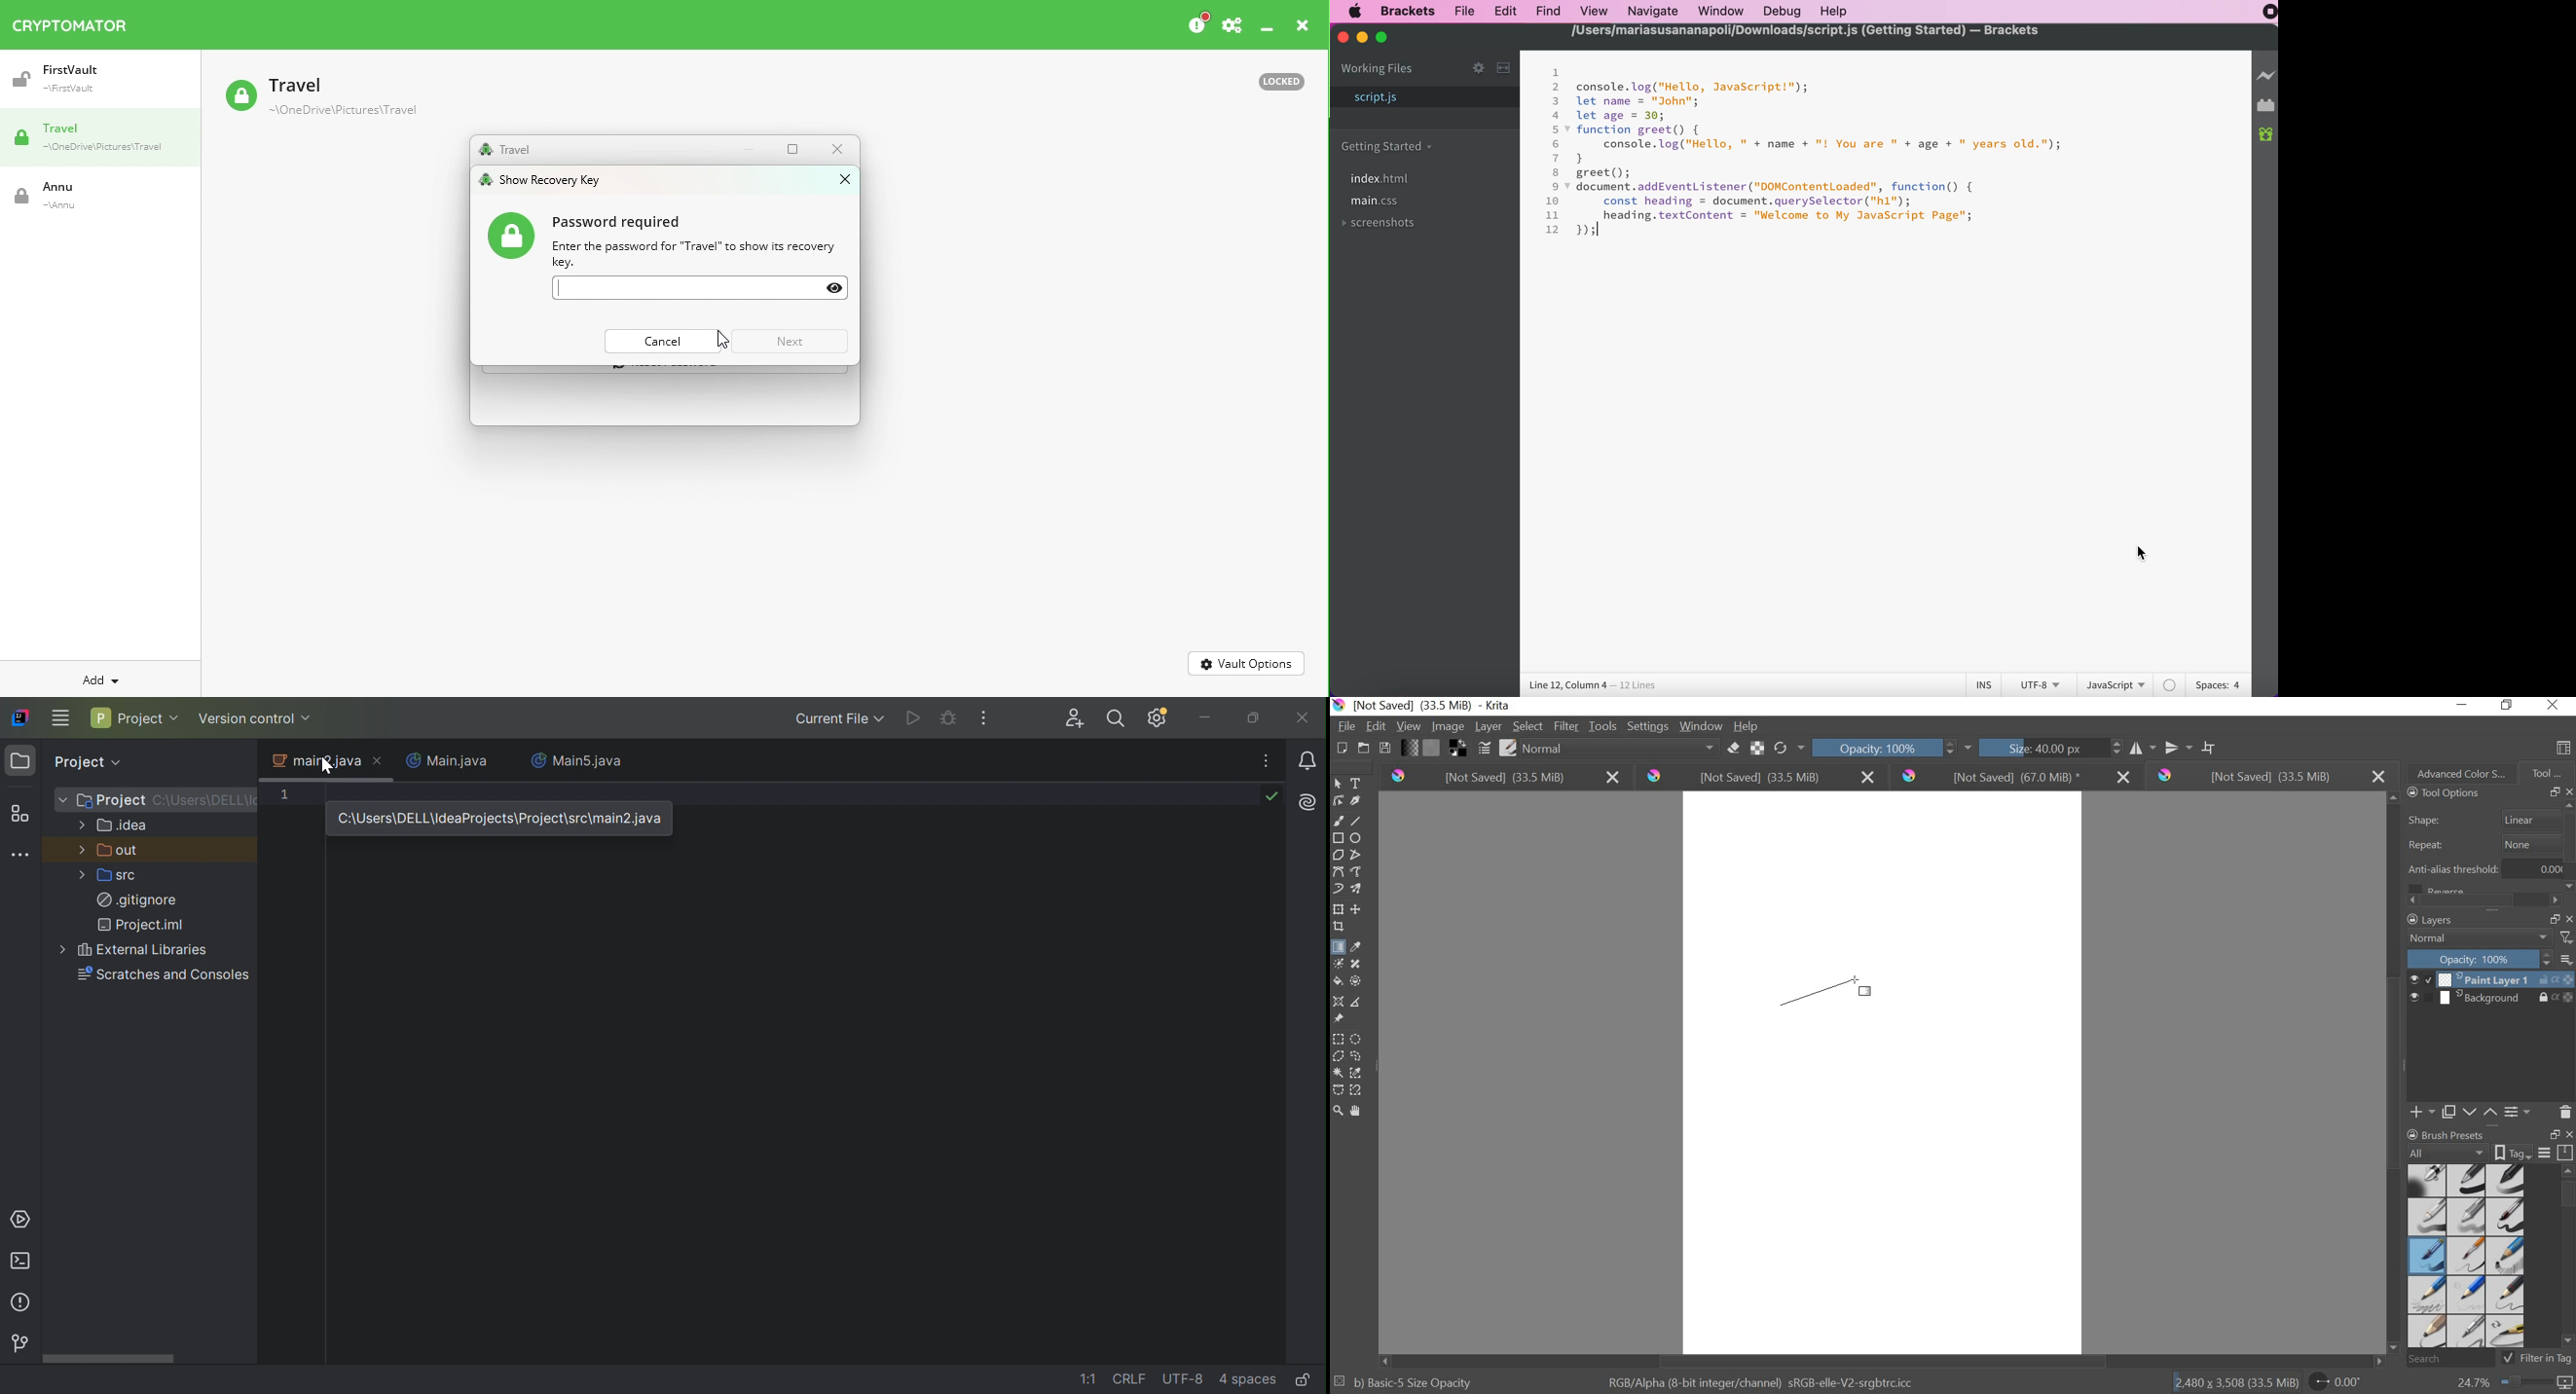  What do you see at coordinates (107, 1361) in the screenshot?
I see `Scroll bar` at bounding box center [107, 1361].